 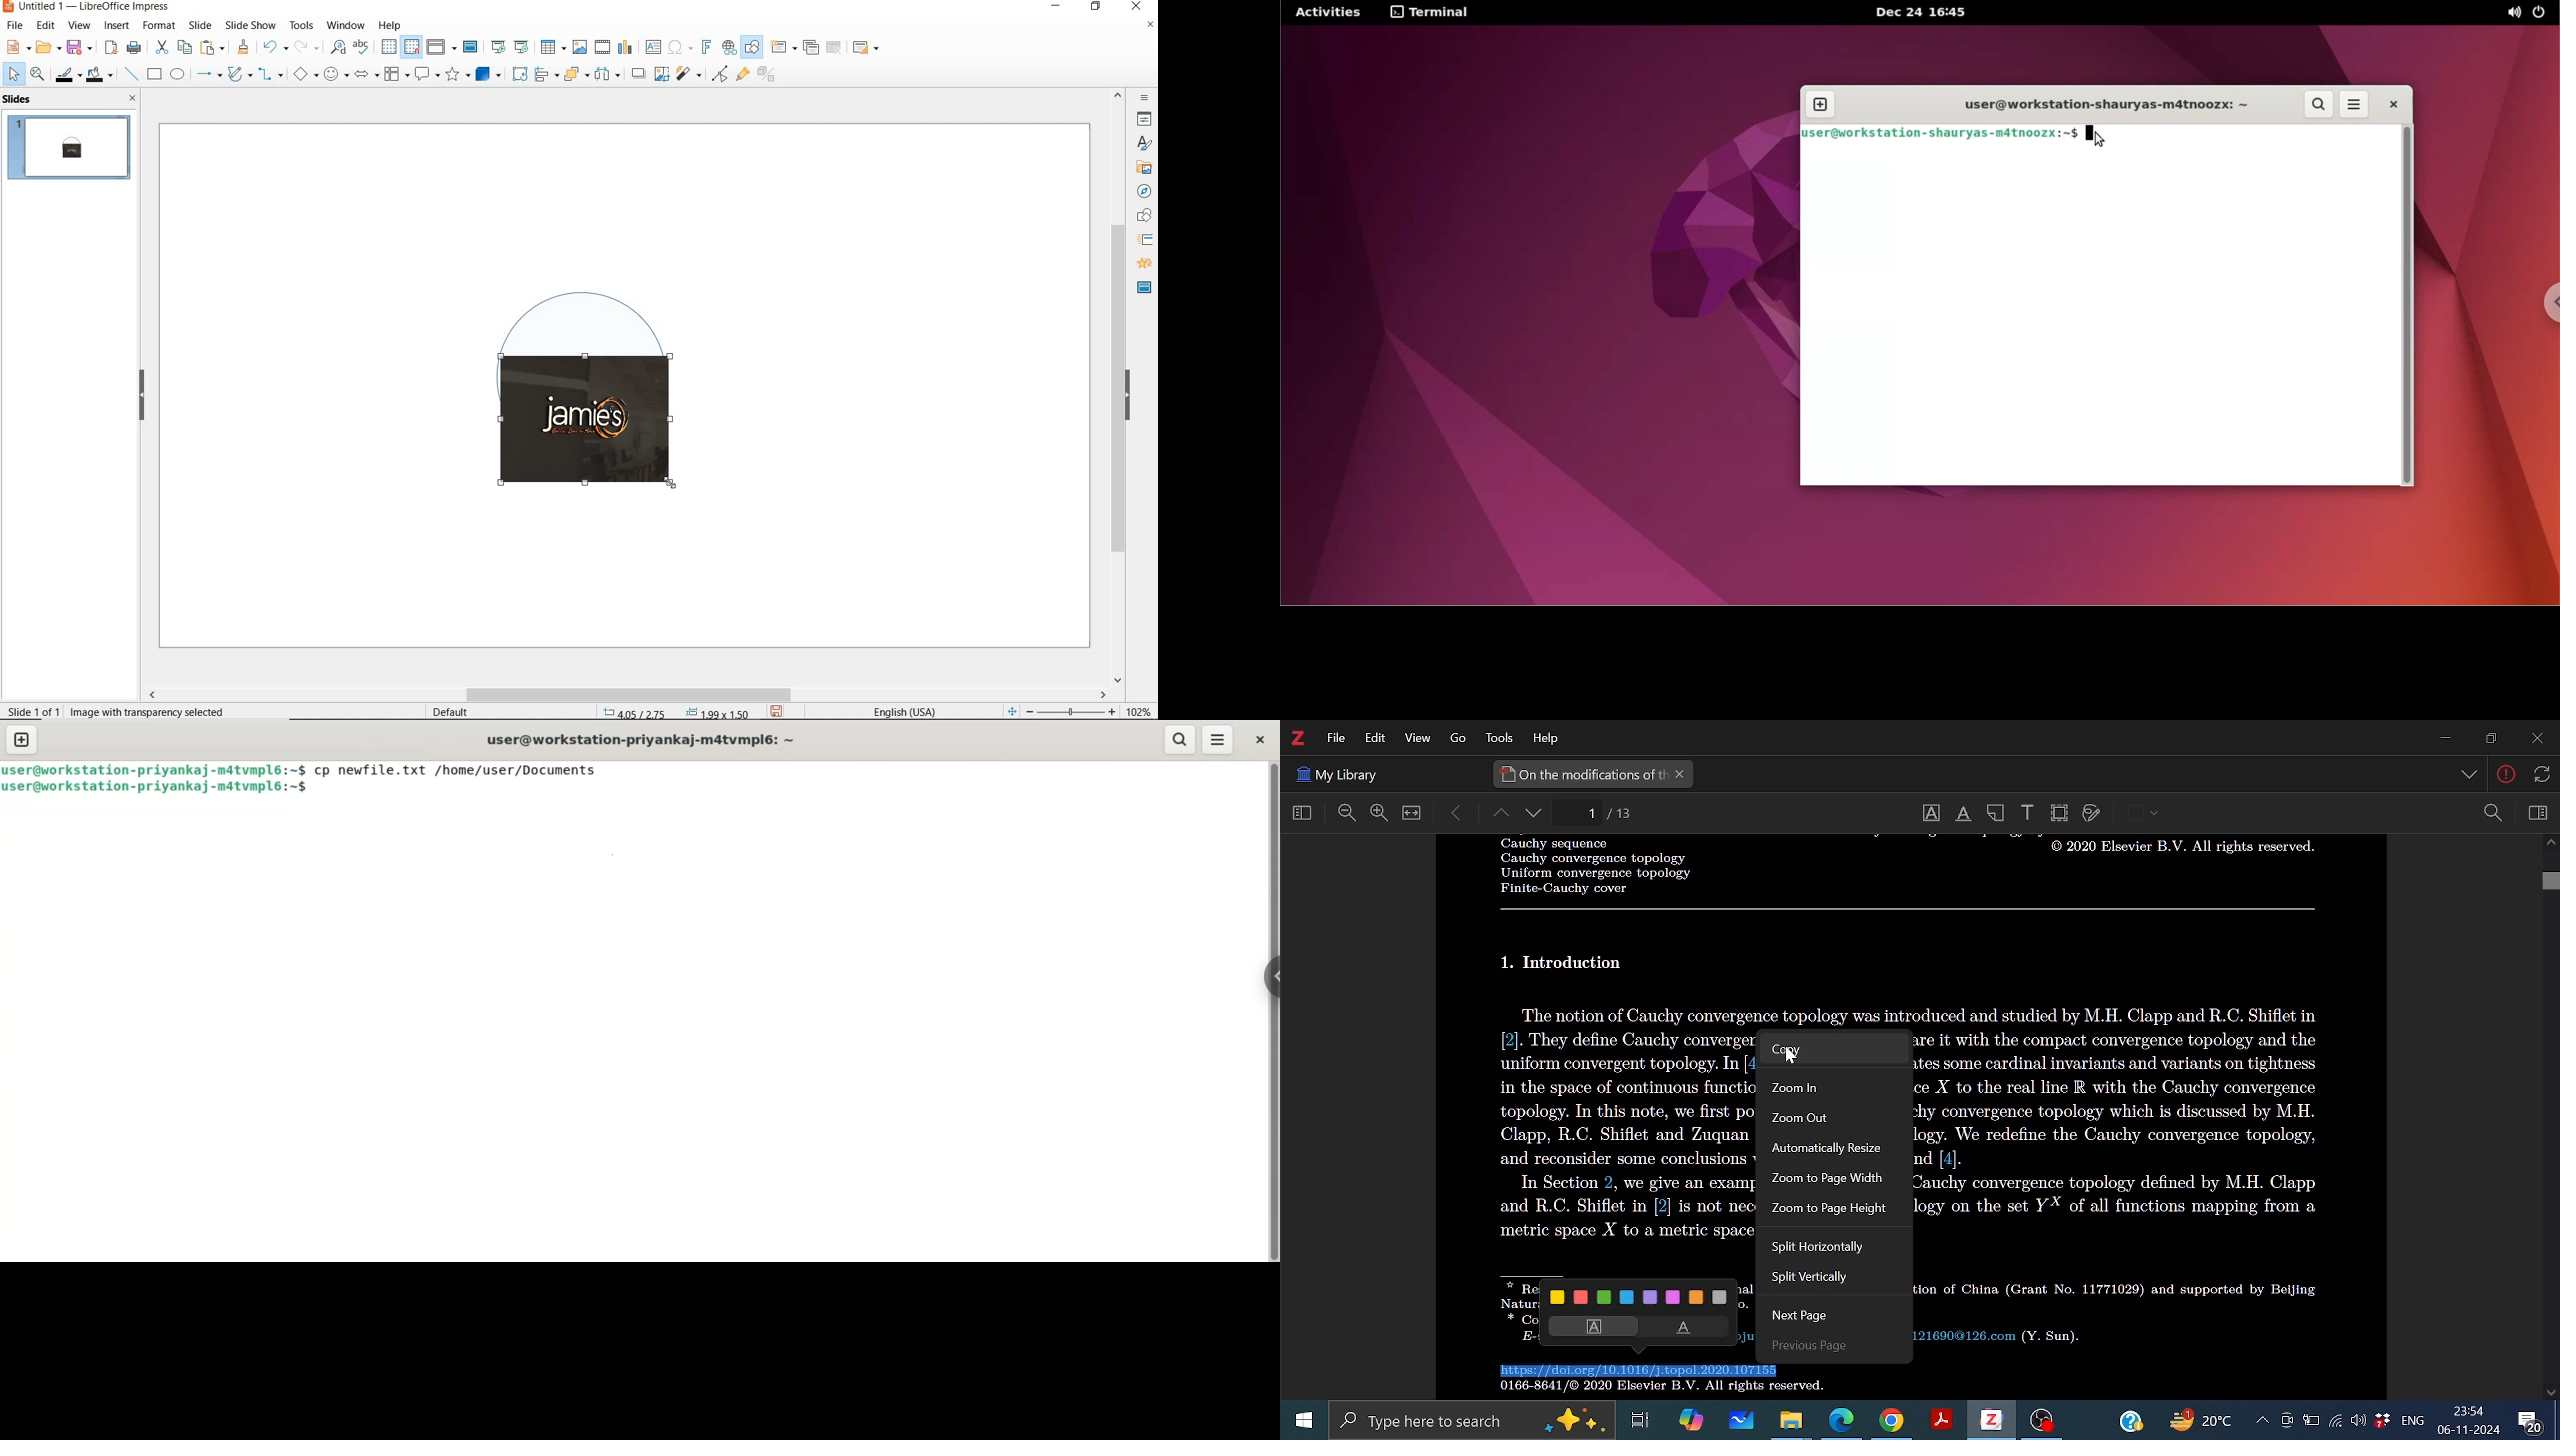 What do you see at coordinates (129, 98) in the screenshot?
I see `close` at bounding box center [129, 98].